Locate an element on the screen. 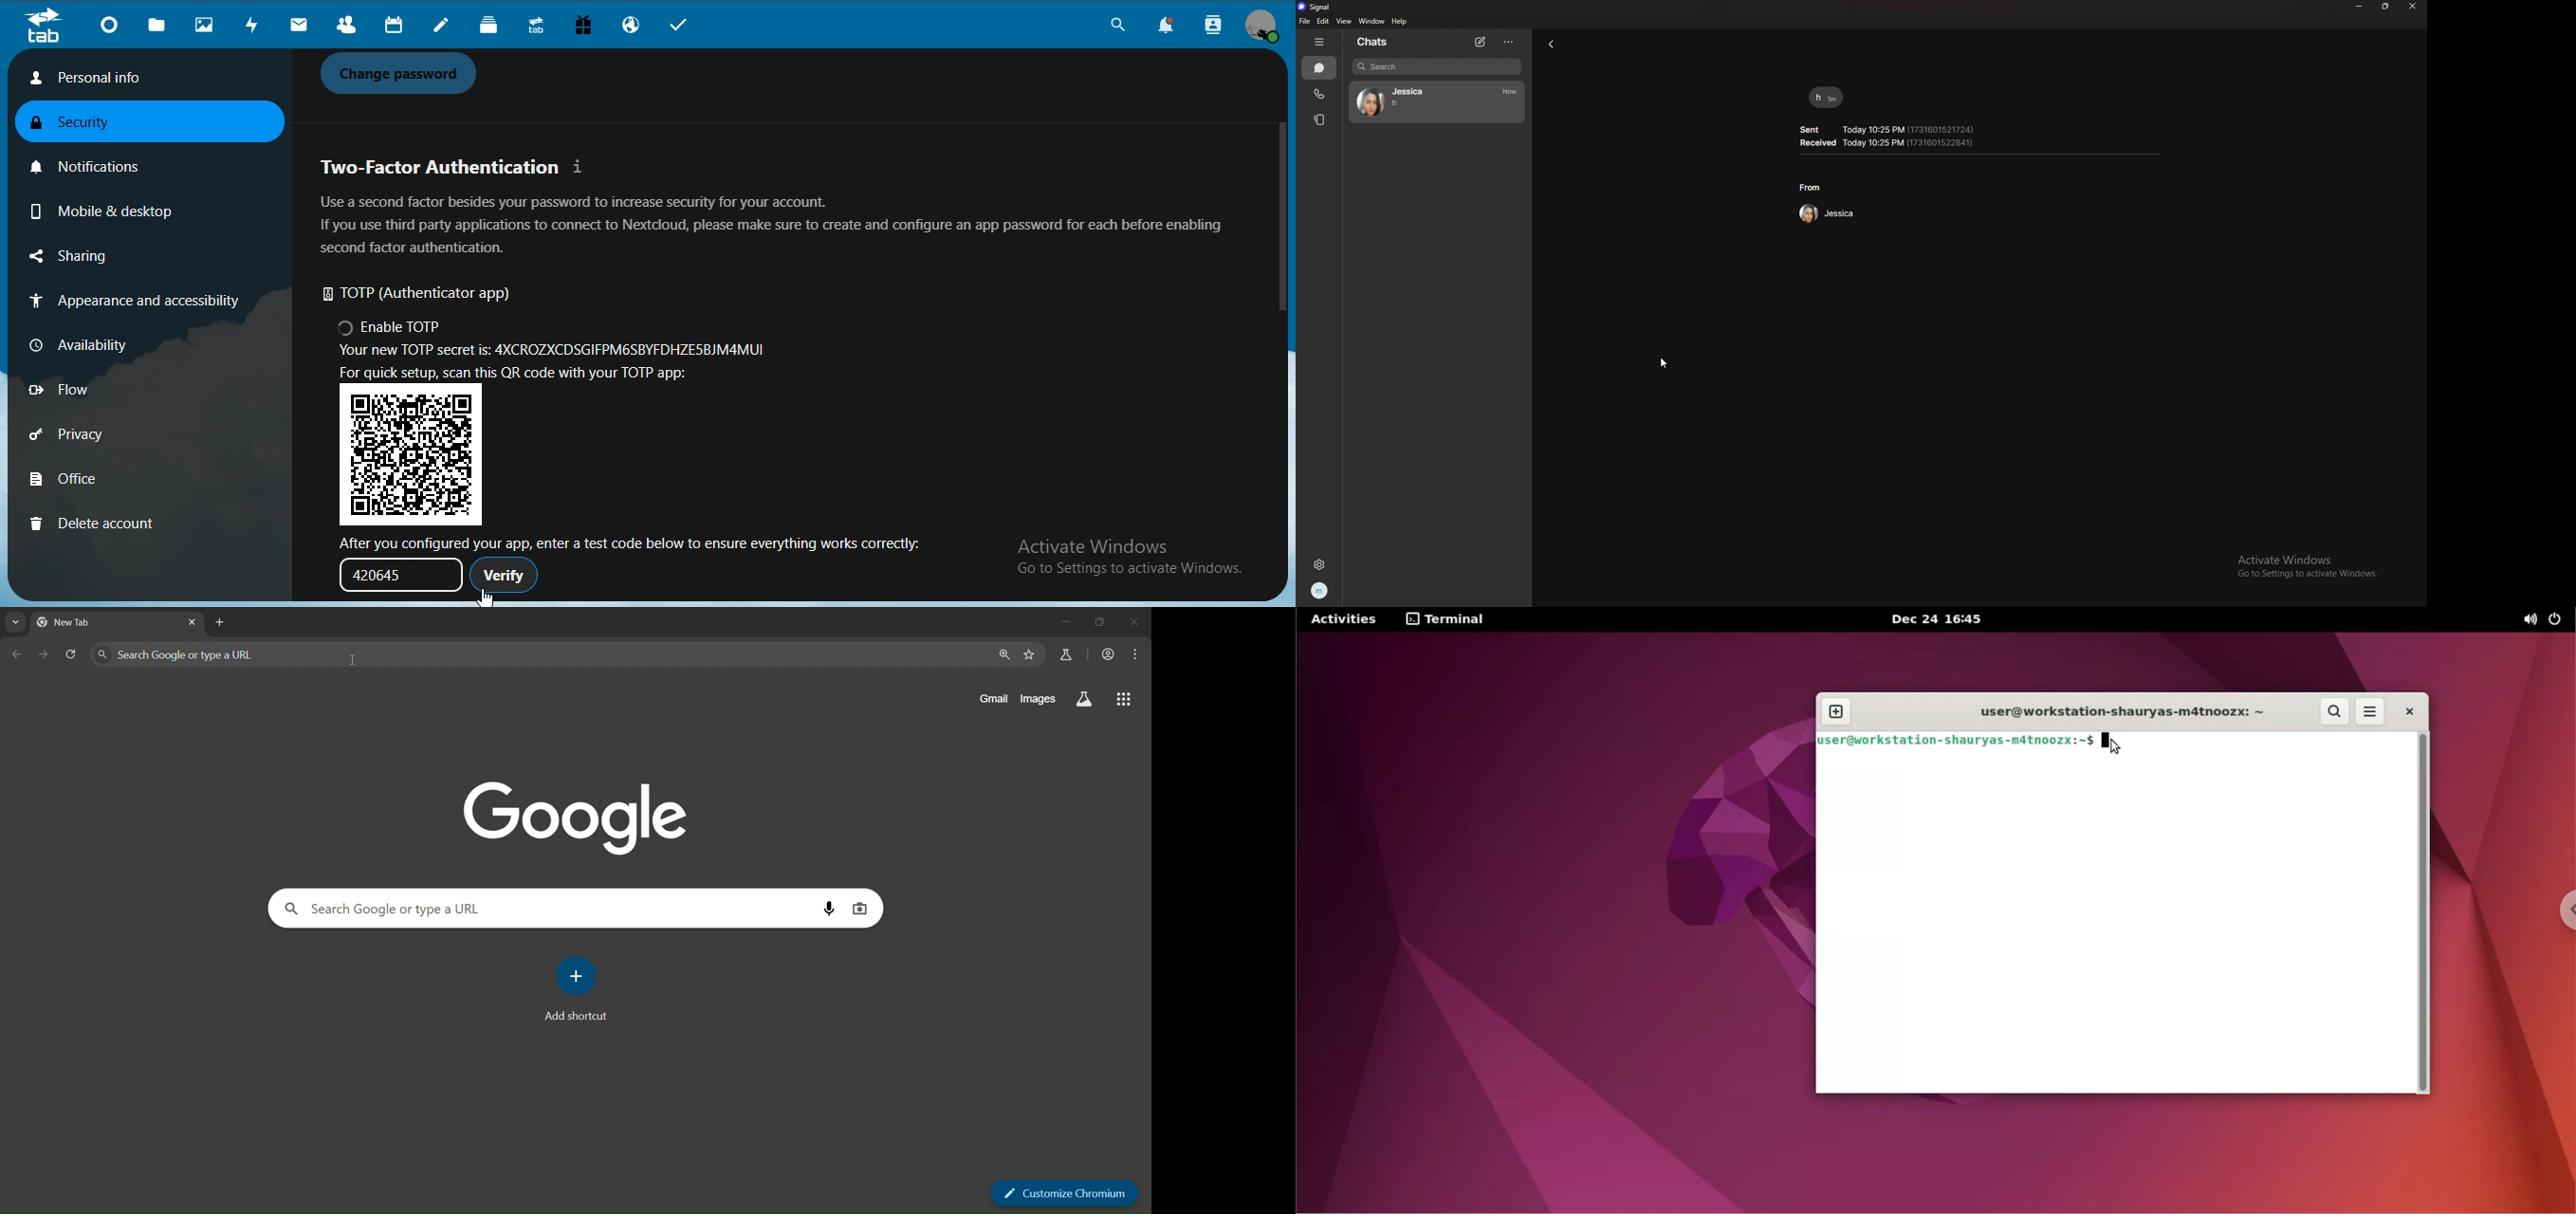 The image size is (2576, 1232). privacy is located at coordinates (93, 437).